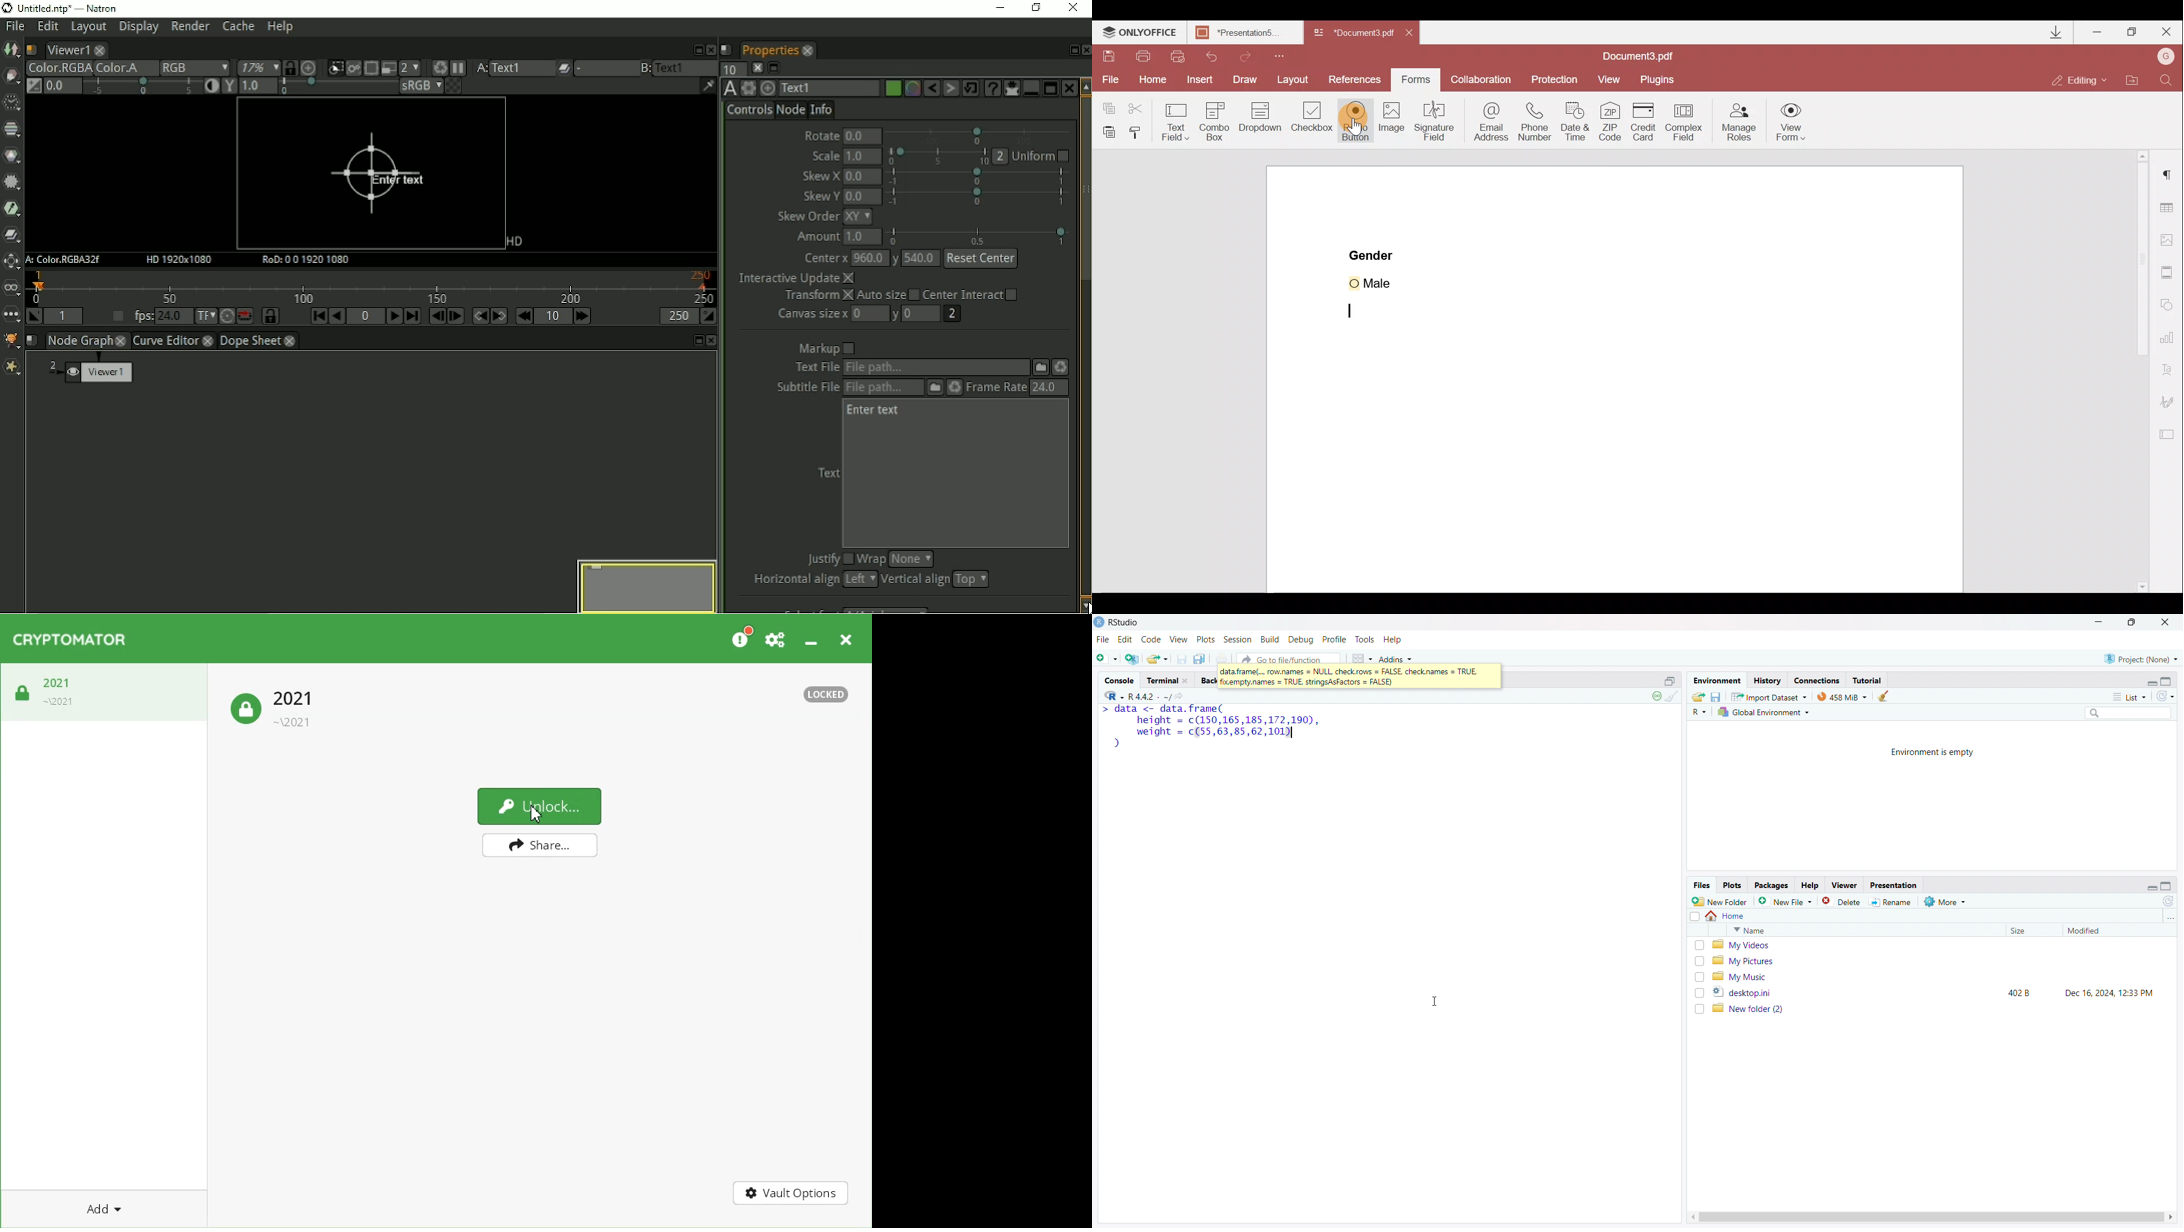 The width and height of the screenshot is (2184, 1232). What do you see at coordinates (1271, 639) in the screenshot?
I see `build` at bounding box center [1271, 639].